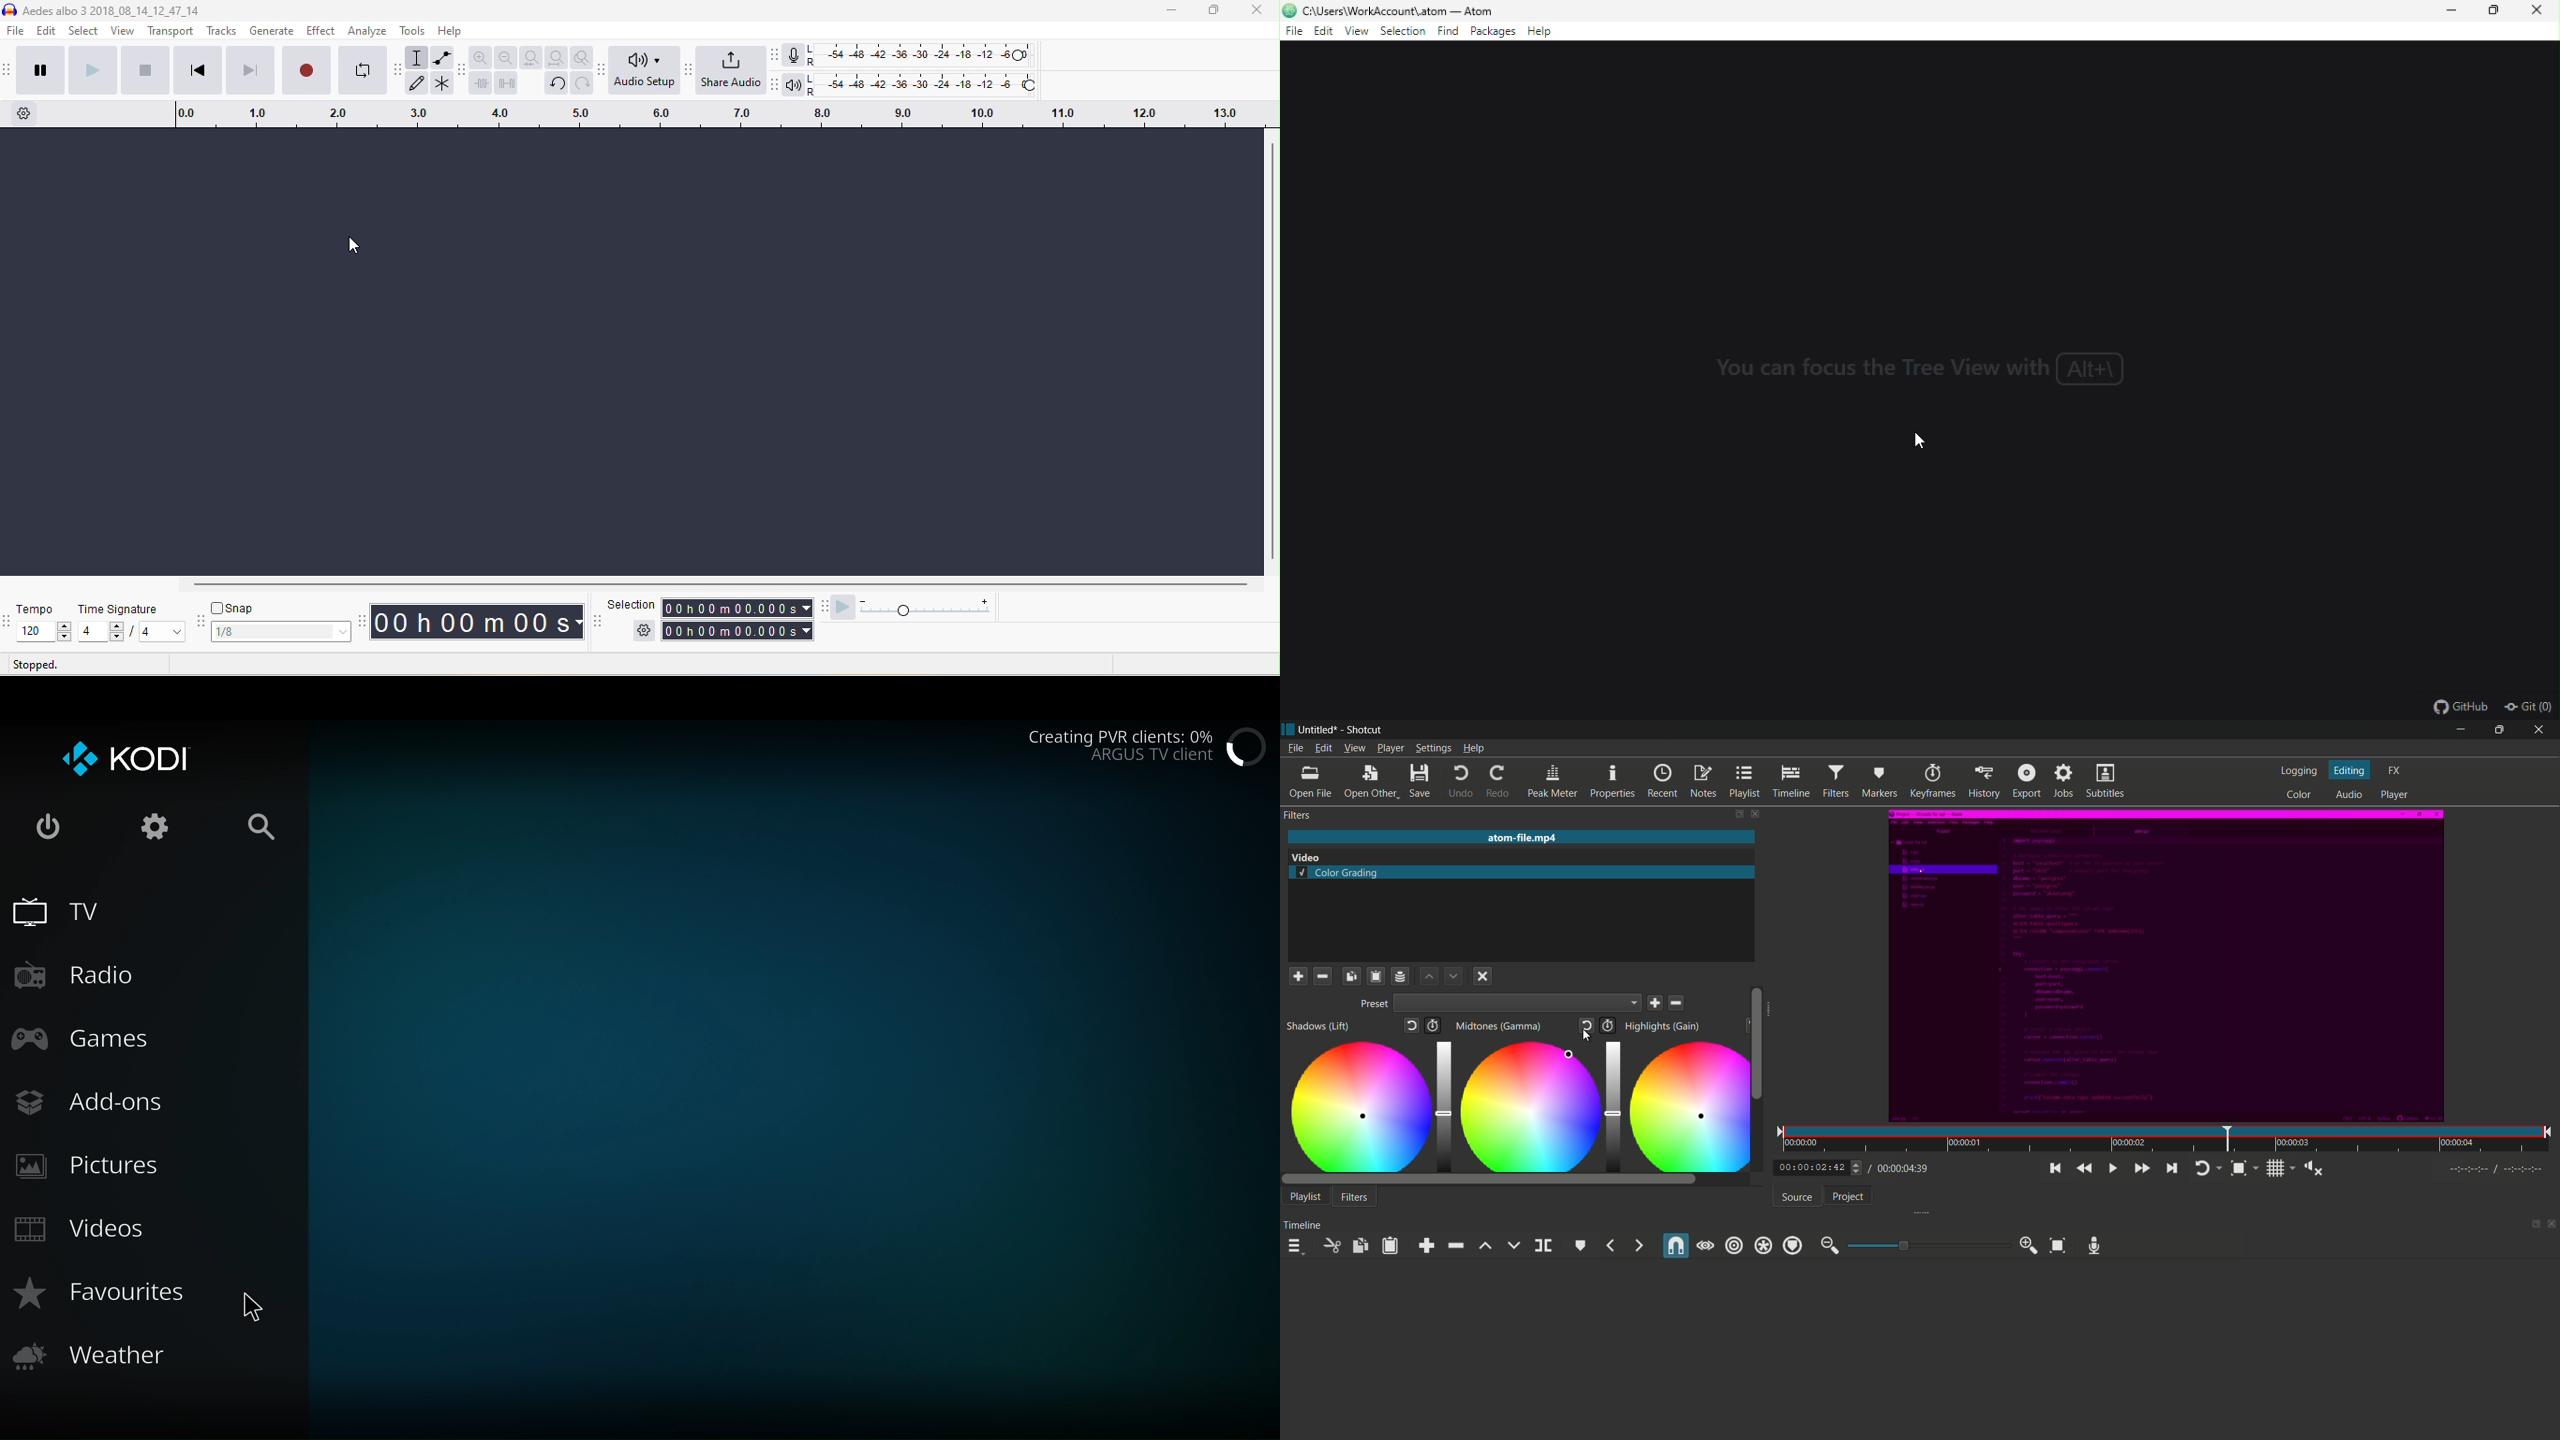 The height and width of the screenshot is (1456, 2576). Describe the element at coordinates (2498, 730) in the screenshot. I see `maximize` at that location.